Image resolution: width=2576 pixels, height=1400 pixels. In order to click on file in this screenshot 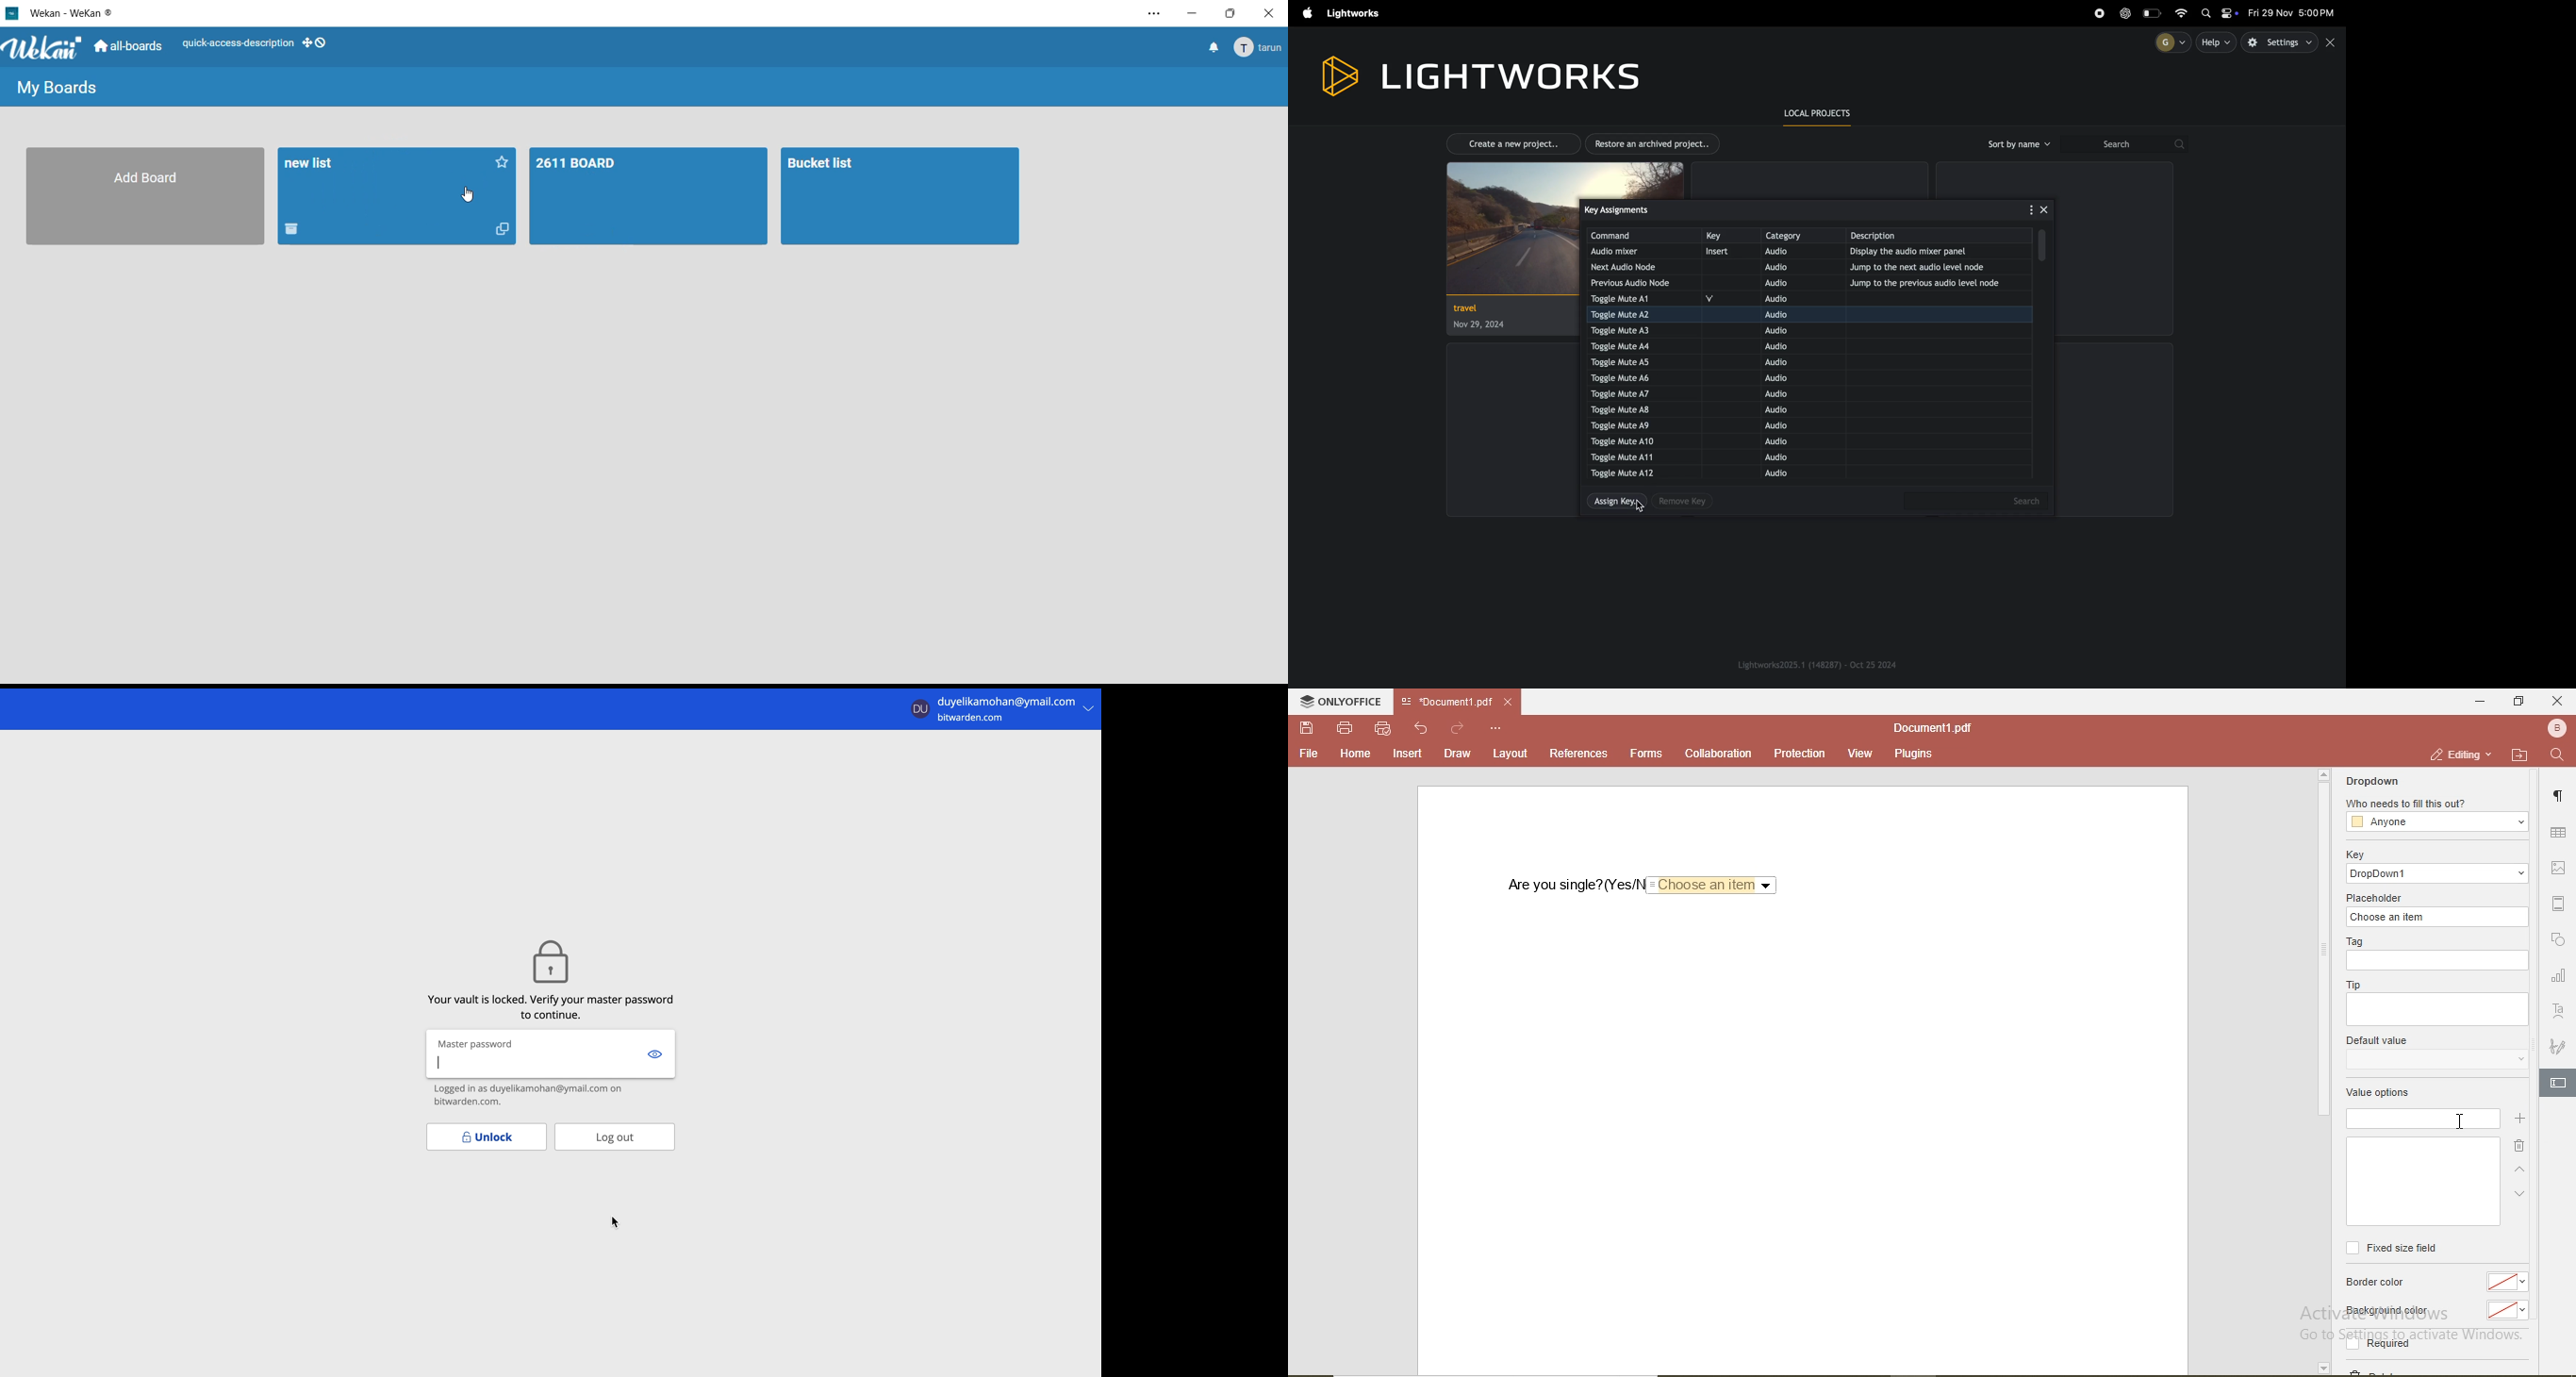, I will do `click(1310, 755)`.